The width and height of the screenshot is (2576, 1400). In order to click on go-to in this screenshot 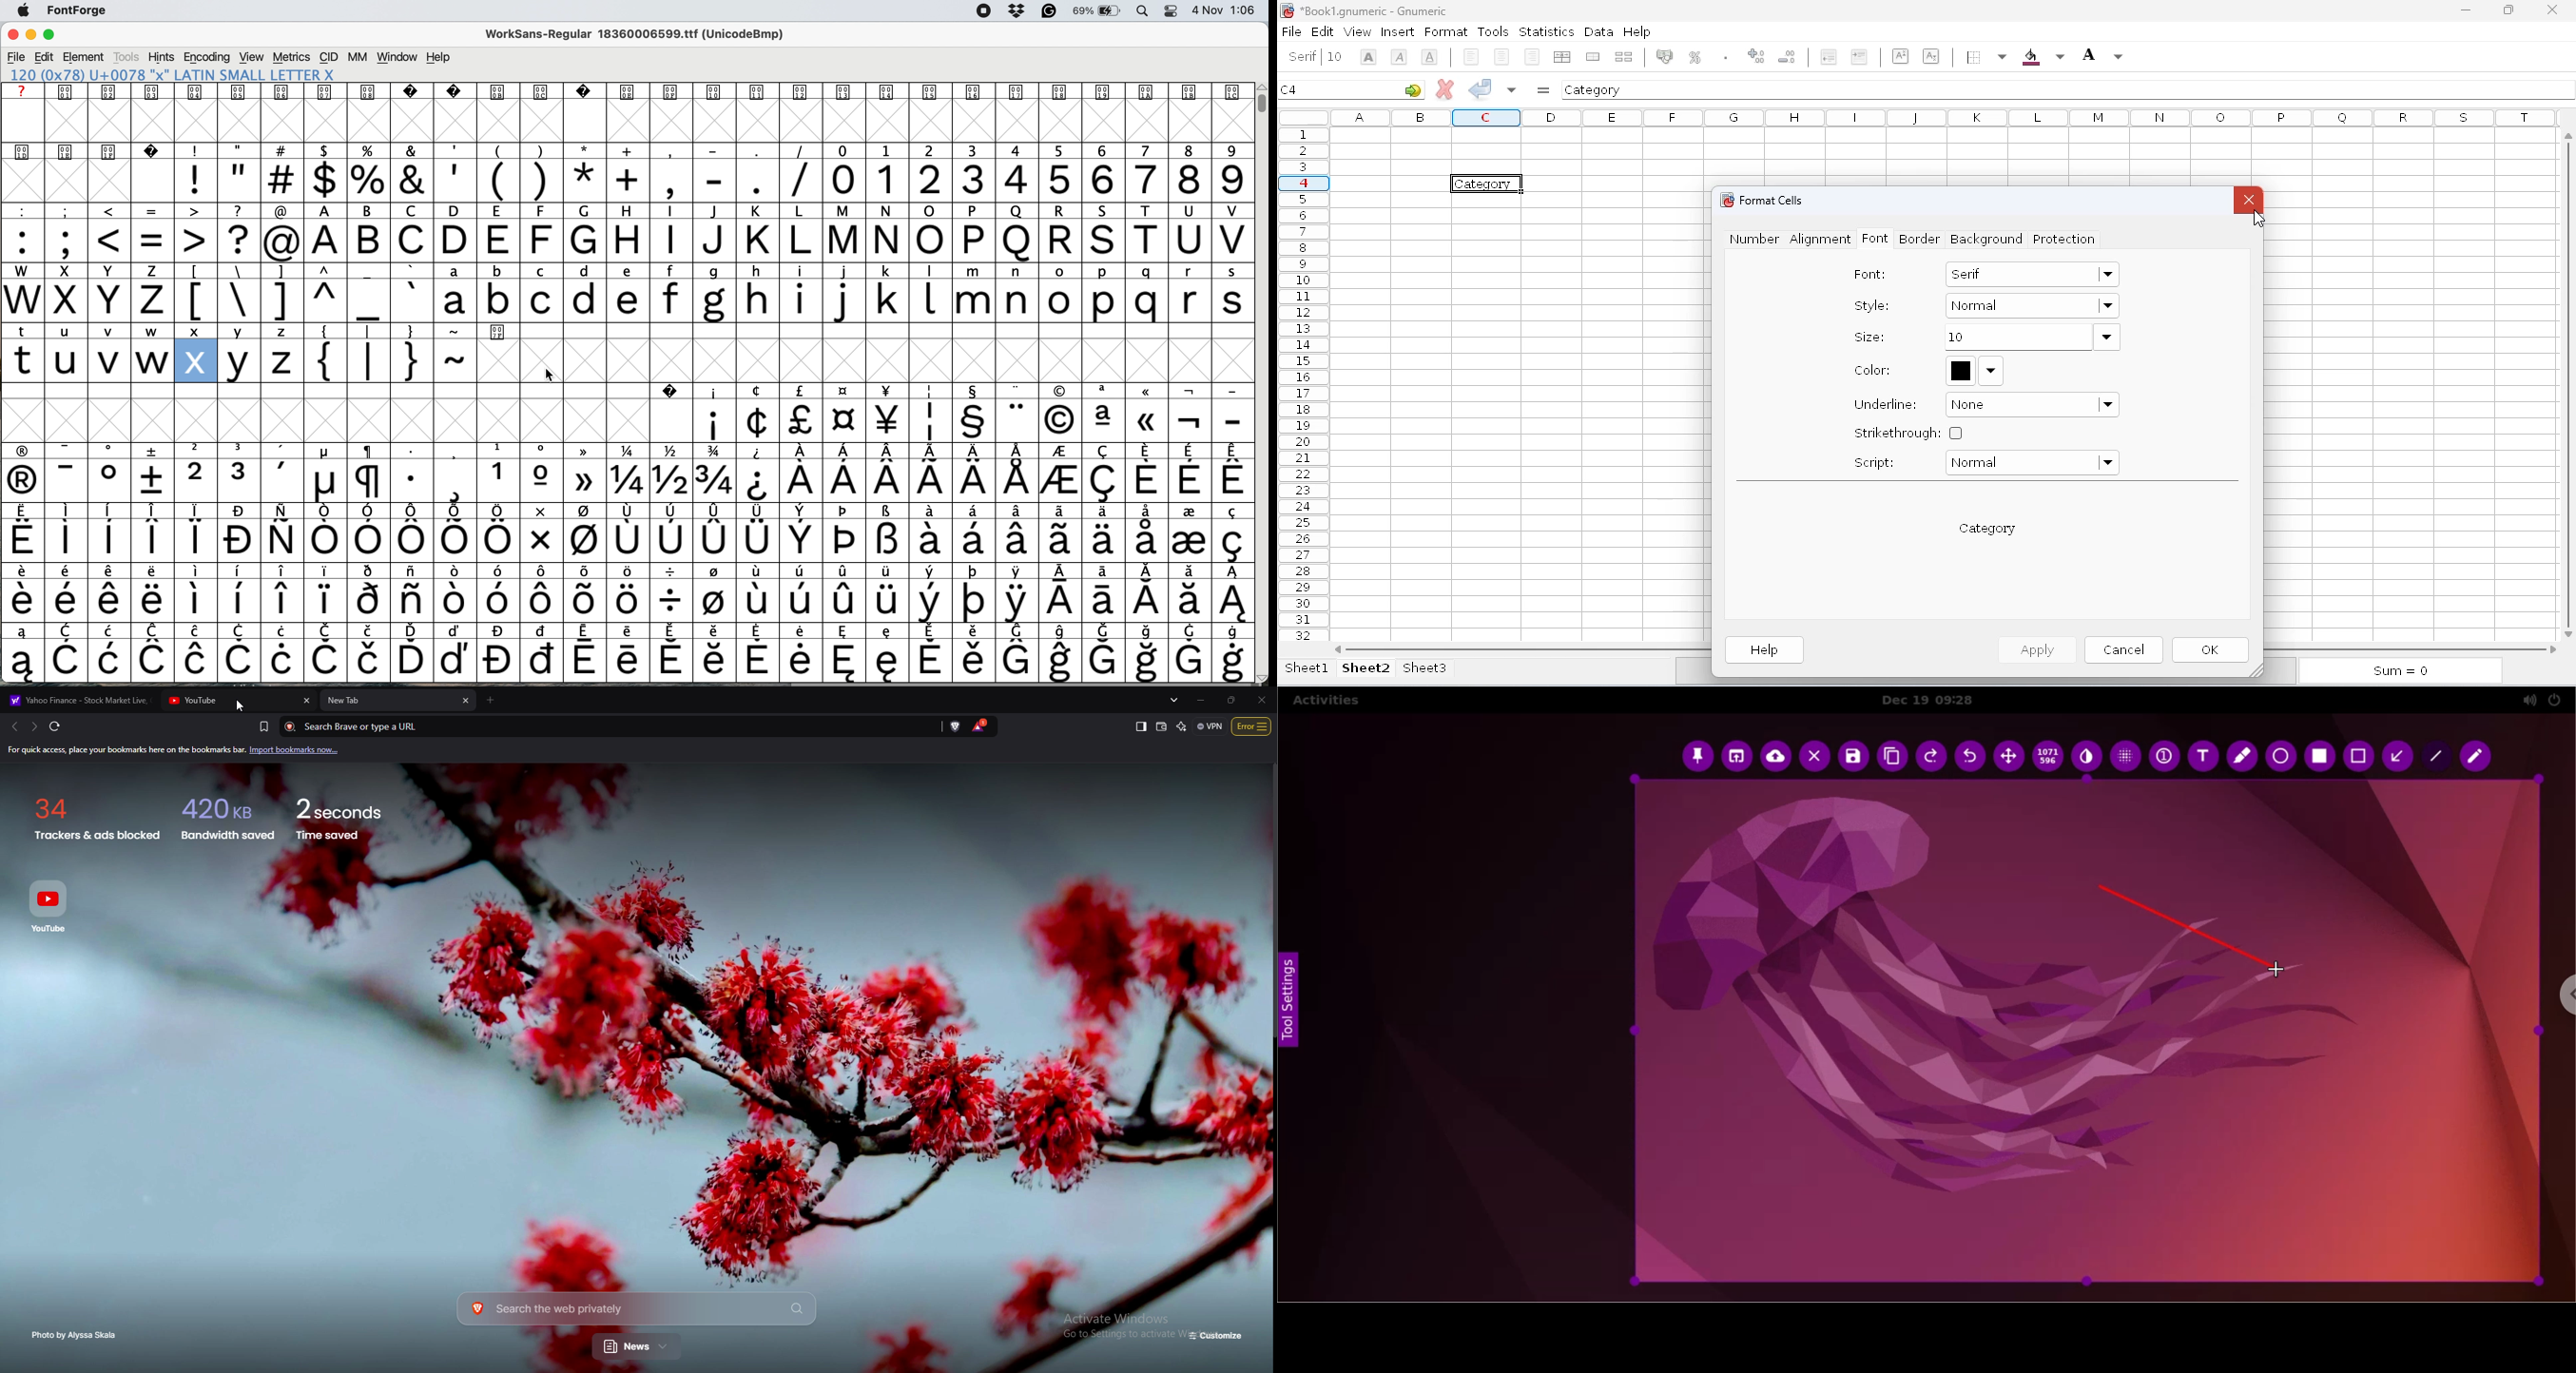, I will do `click(1413, 89)`.